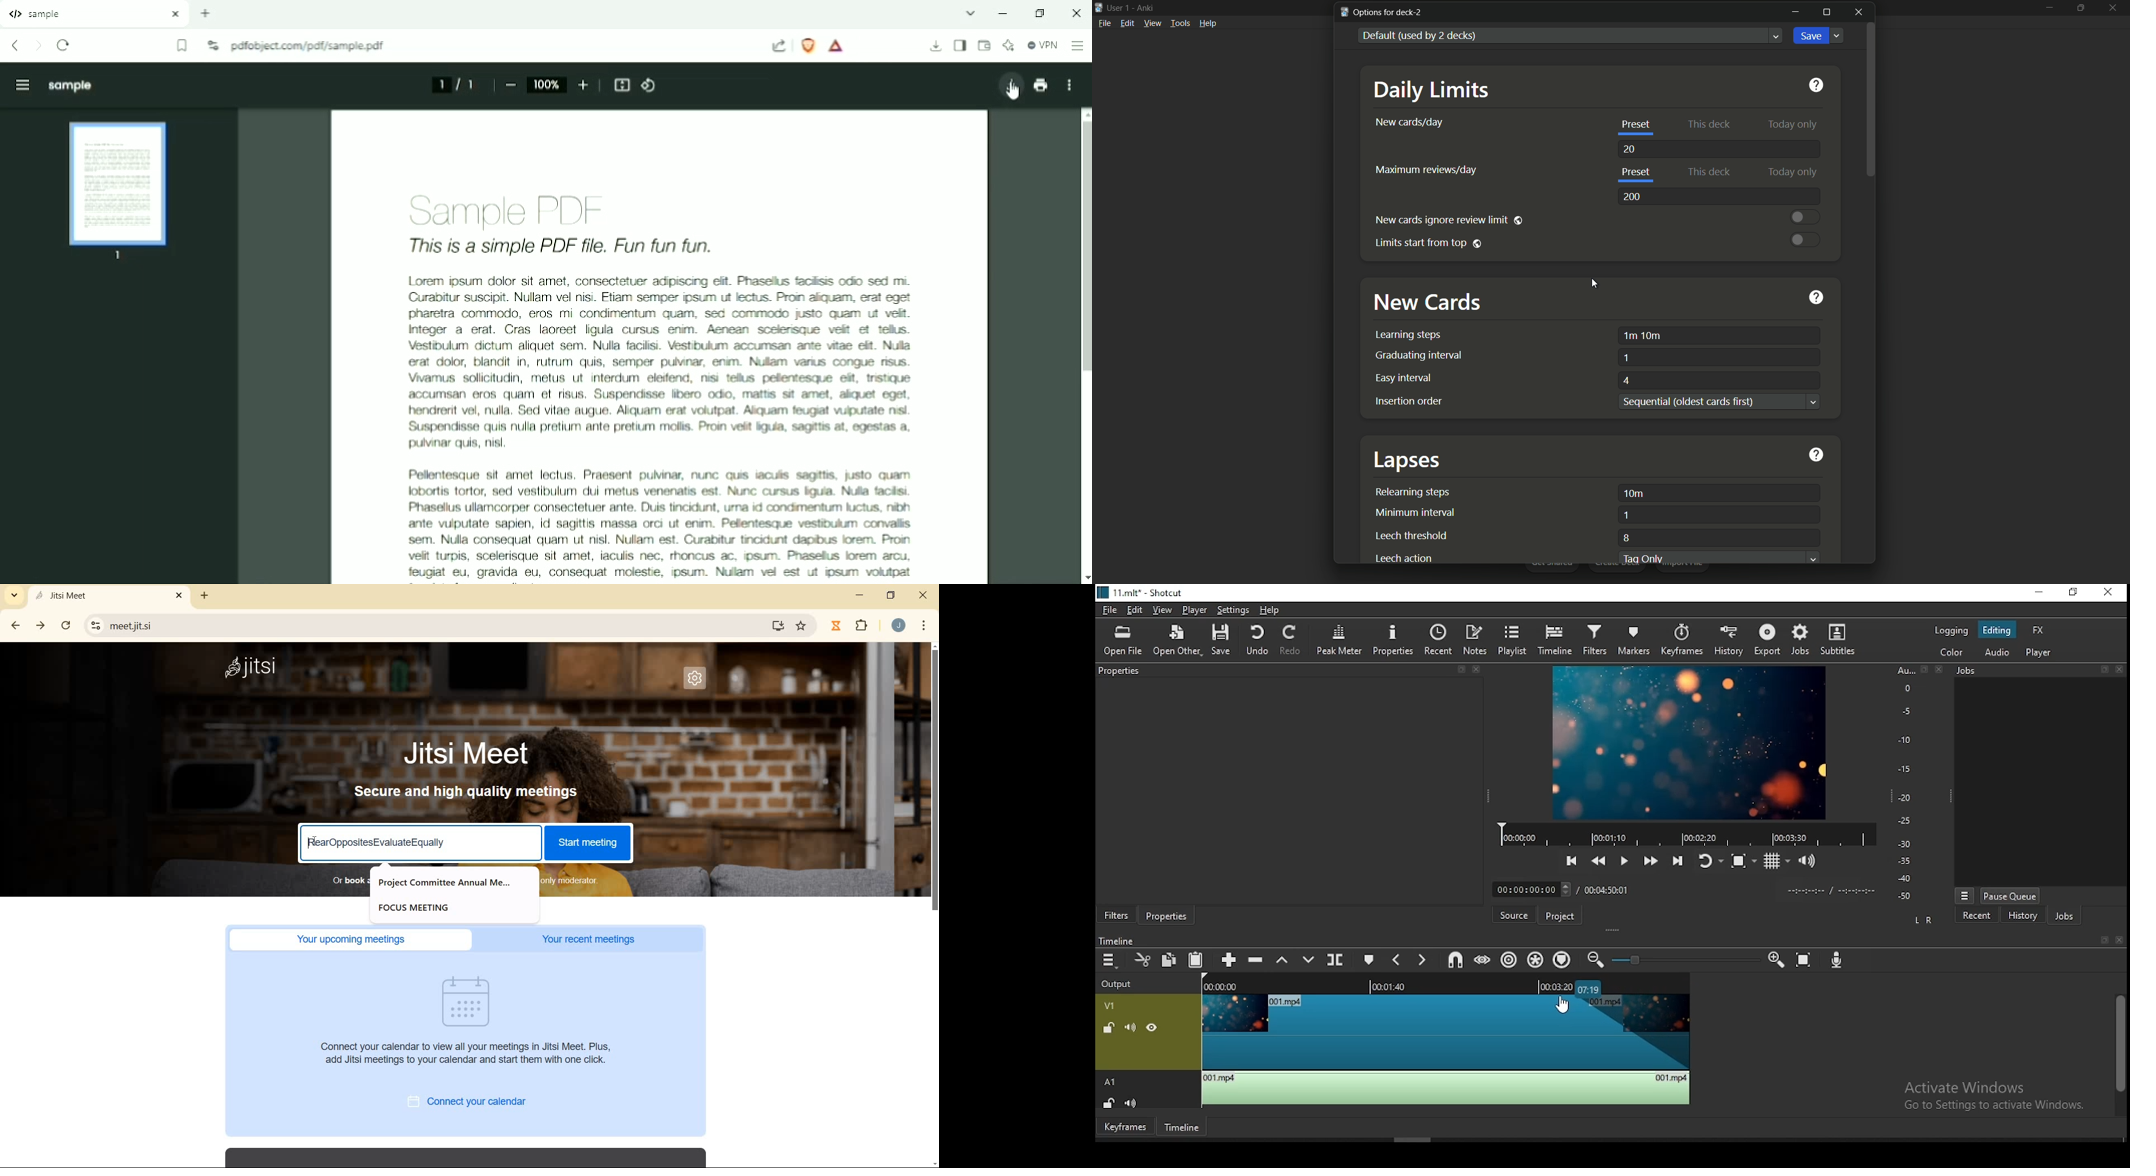  I want to click on cursor, so click(1595, 284).